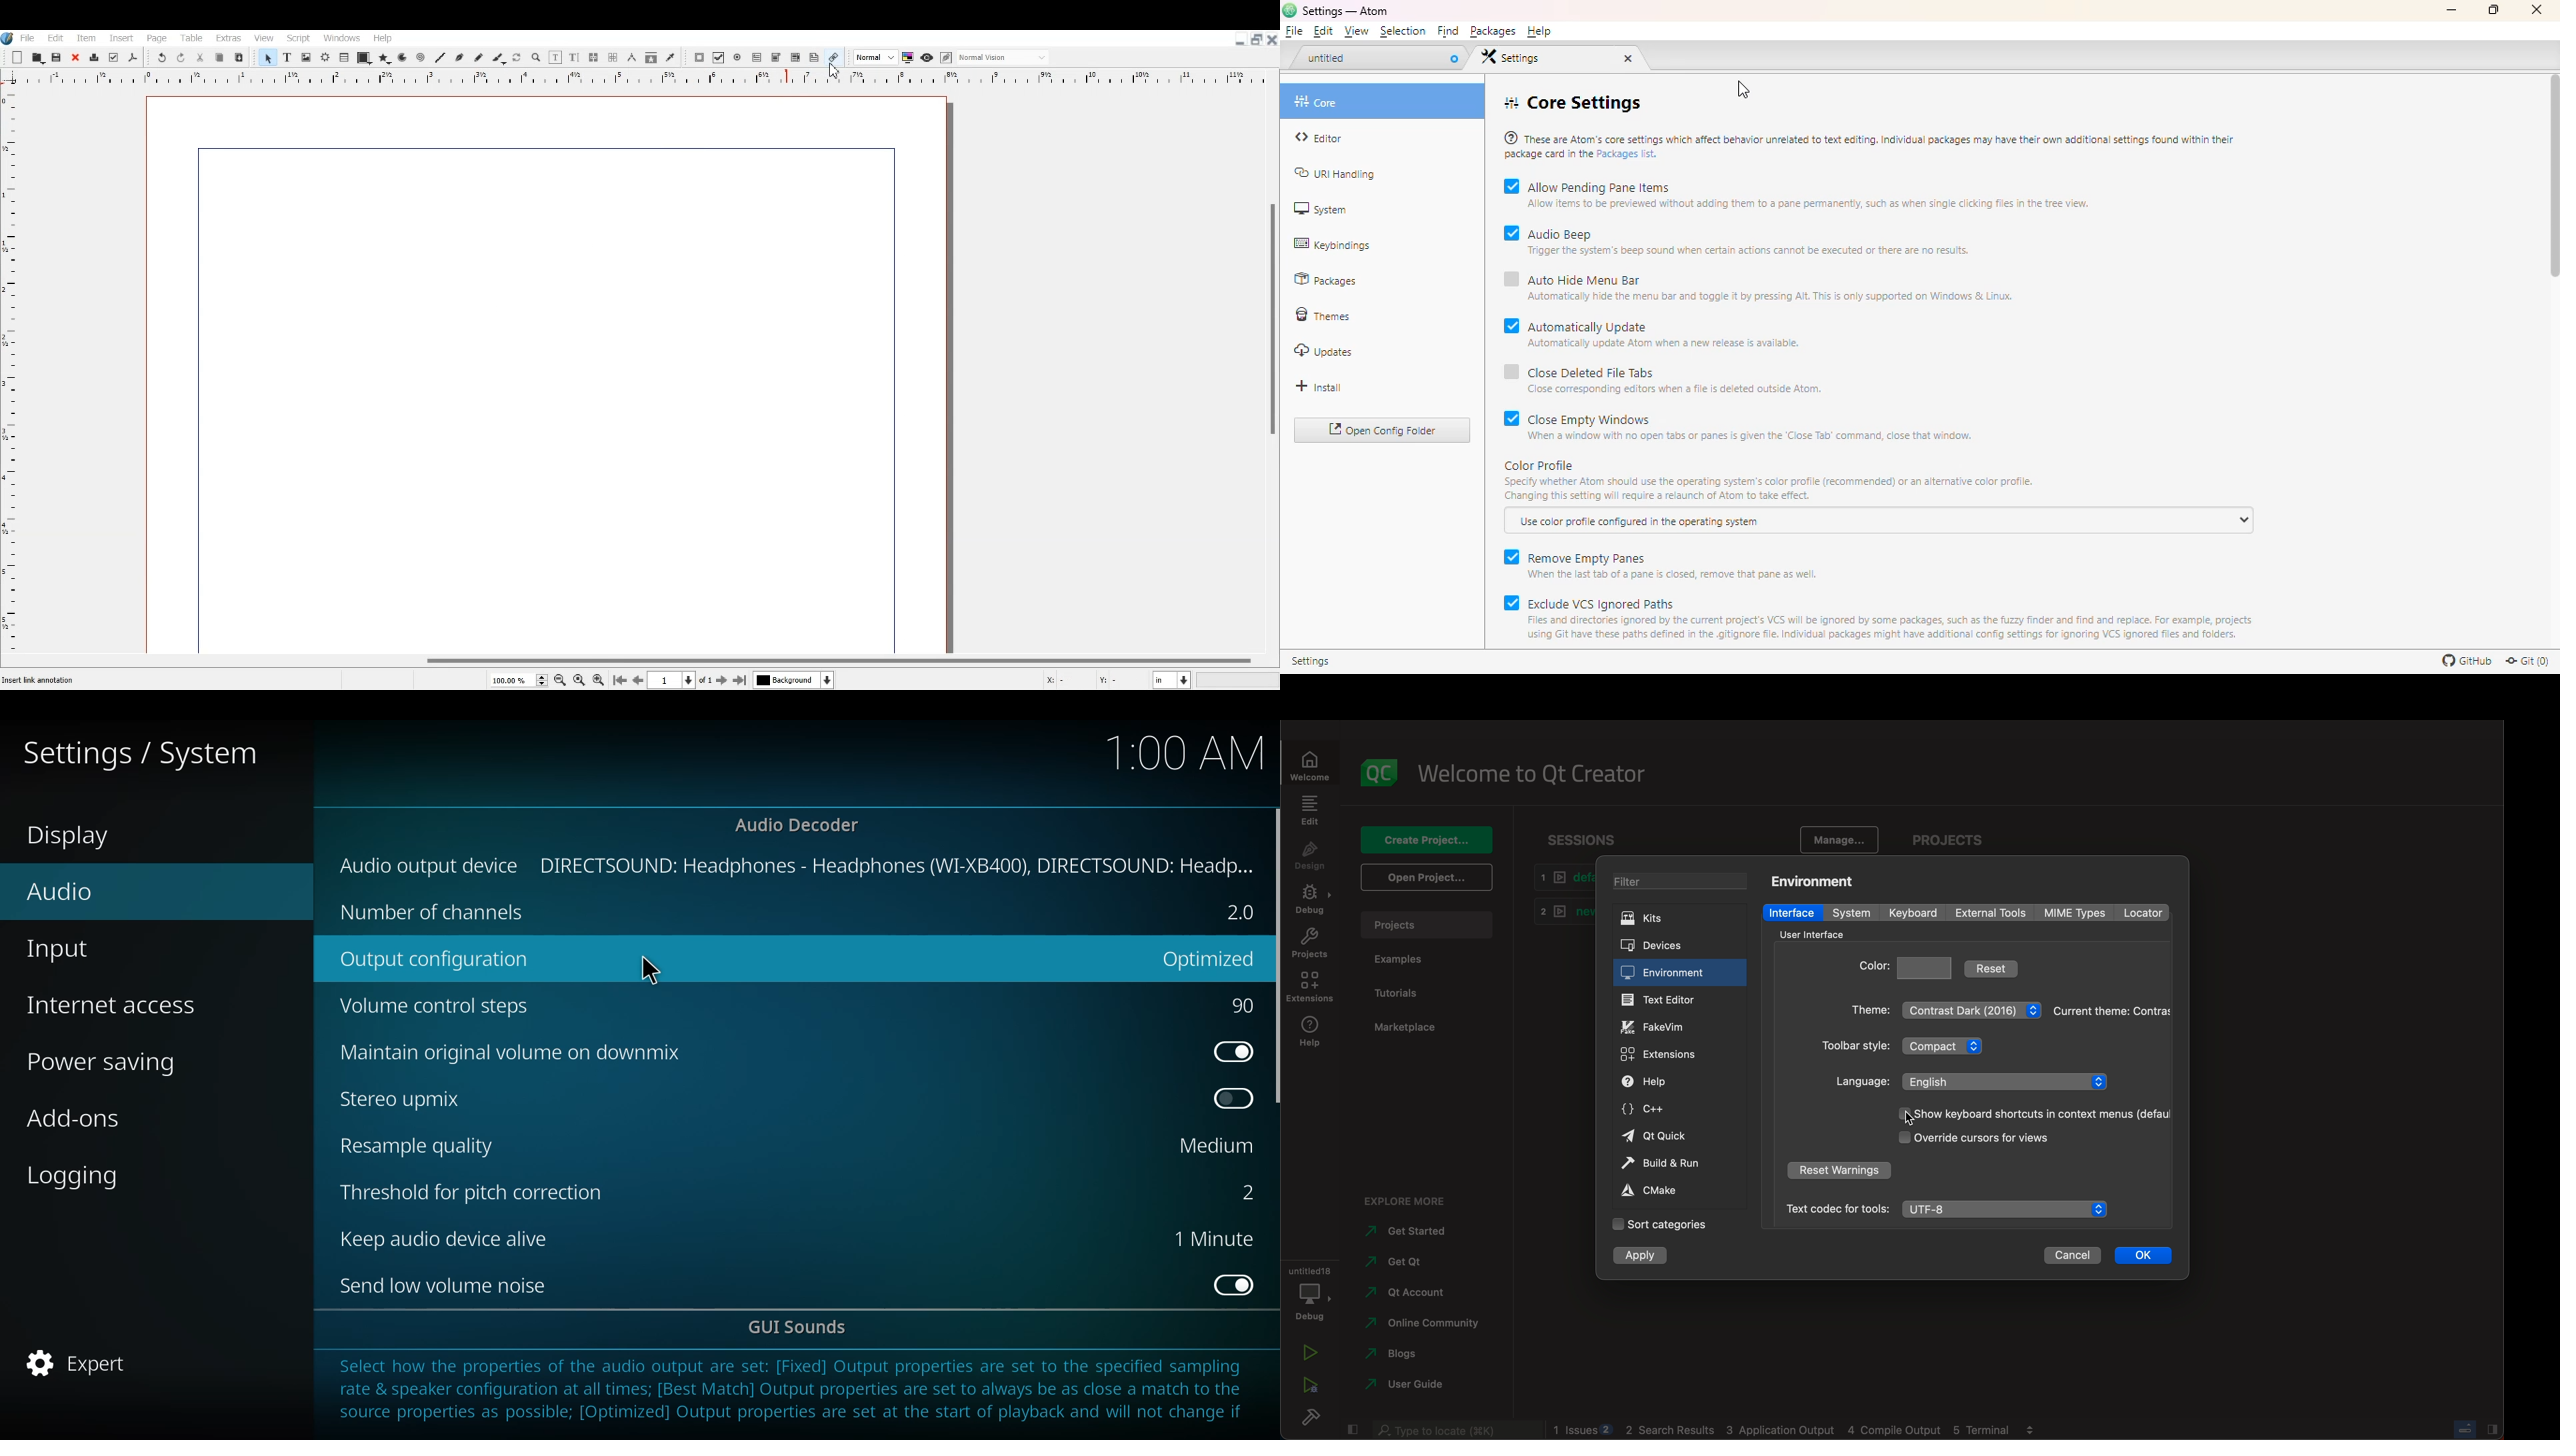 This screenshot has height=1456, width=2576. I want to click on gui sounds, so click(801, 1328).